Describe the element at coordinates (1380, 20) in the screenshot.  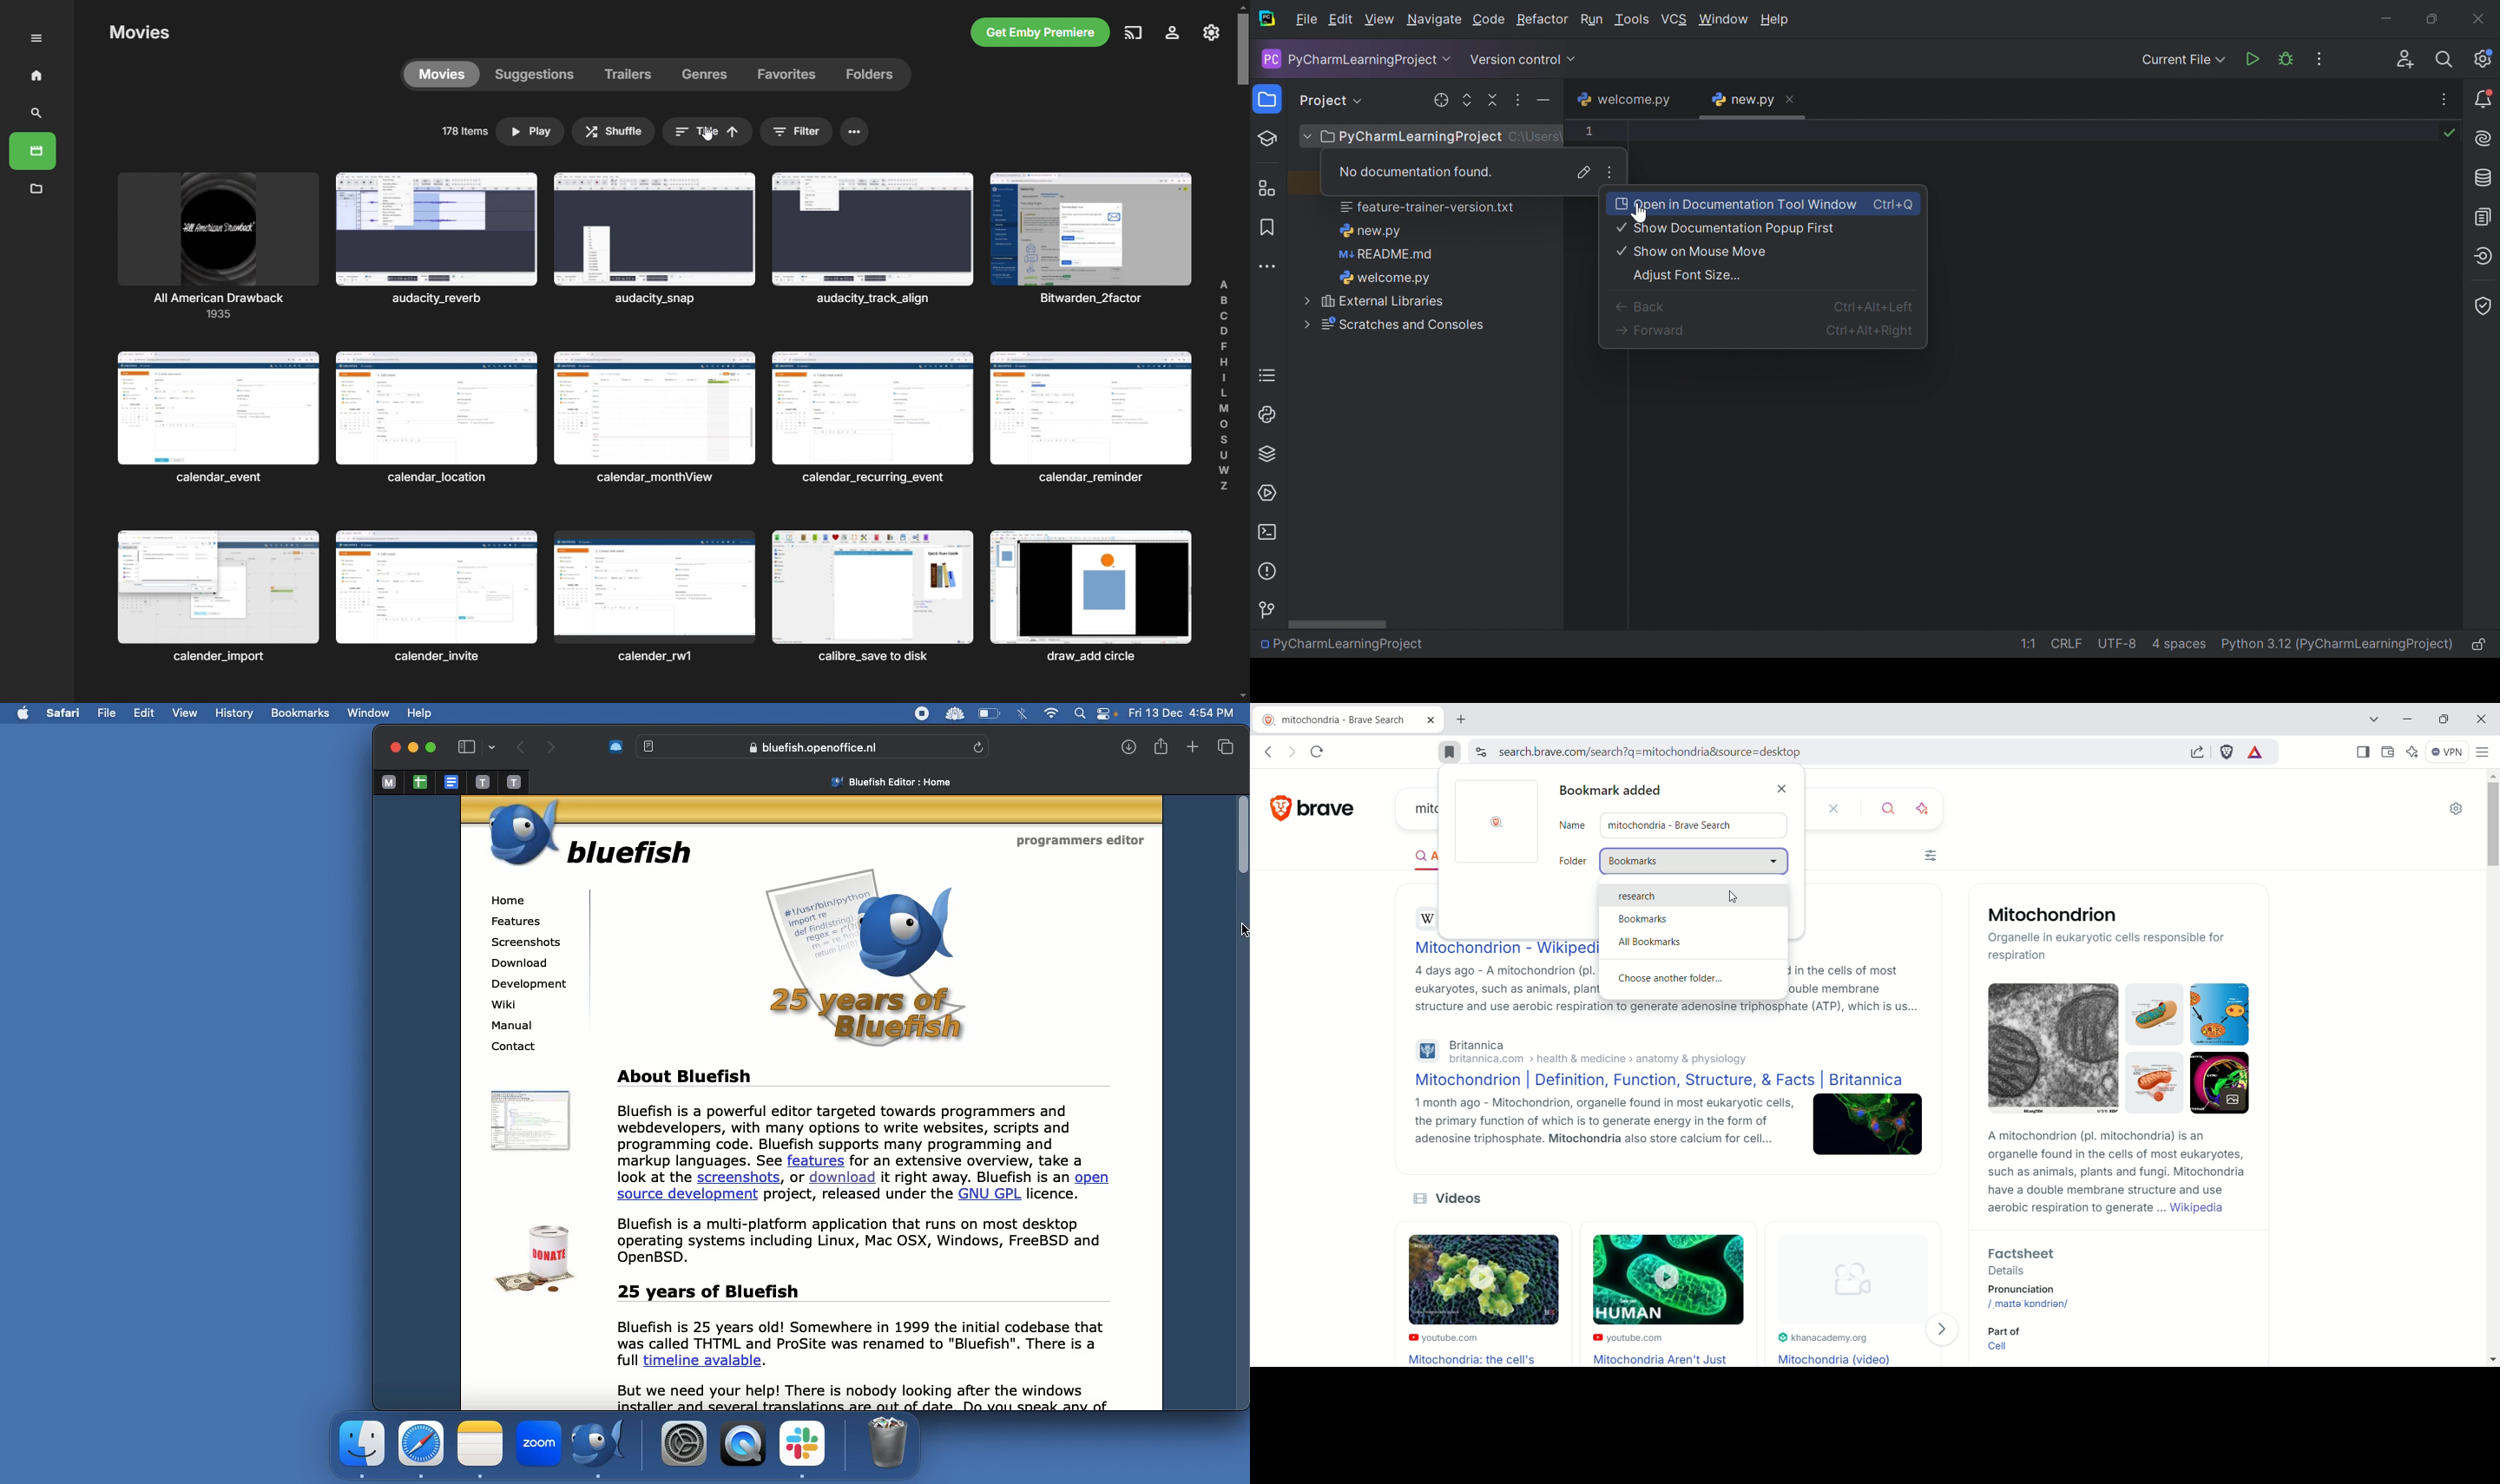
I see `View` at that location.